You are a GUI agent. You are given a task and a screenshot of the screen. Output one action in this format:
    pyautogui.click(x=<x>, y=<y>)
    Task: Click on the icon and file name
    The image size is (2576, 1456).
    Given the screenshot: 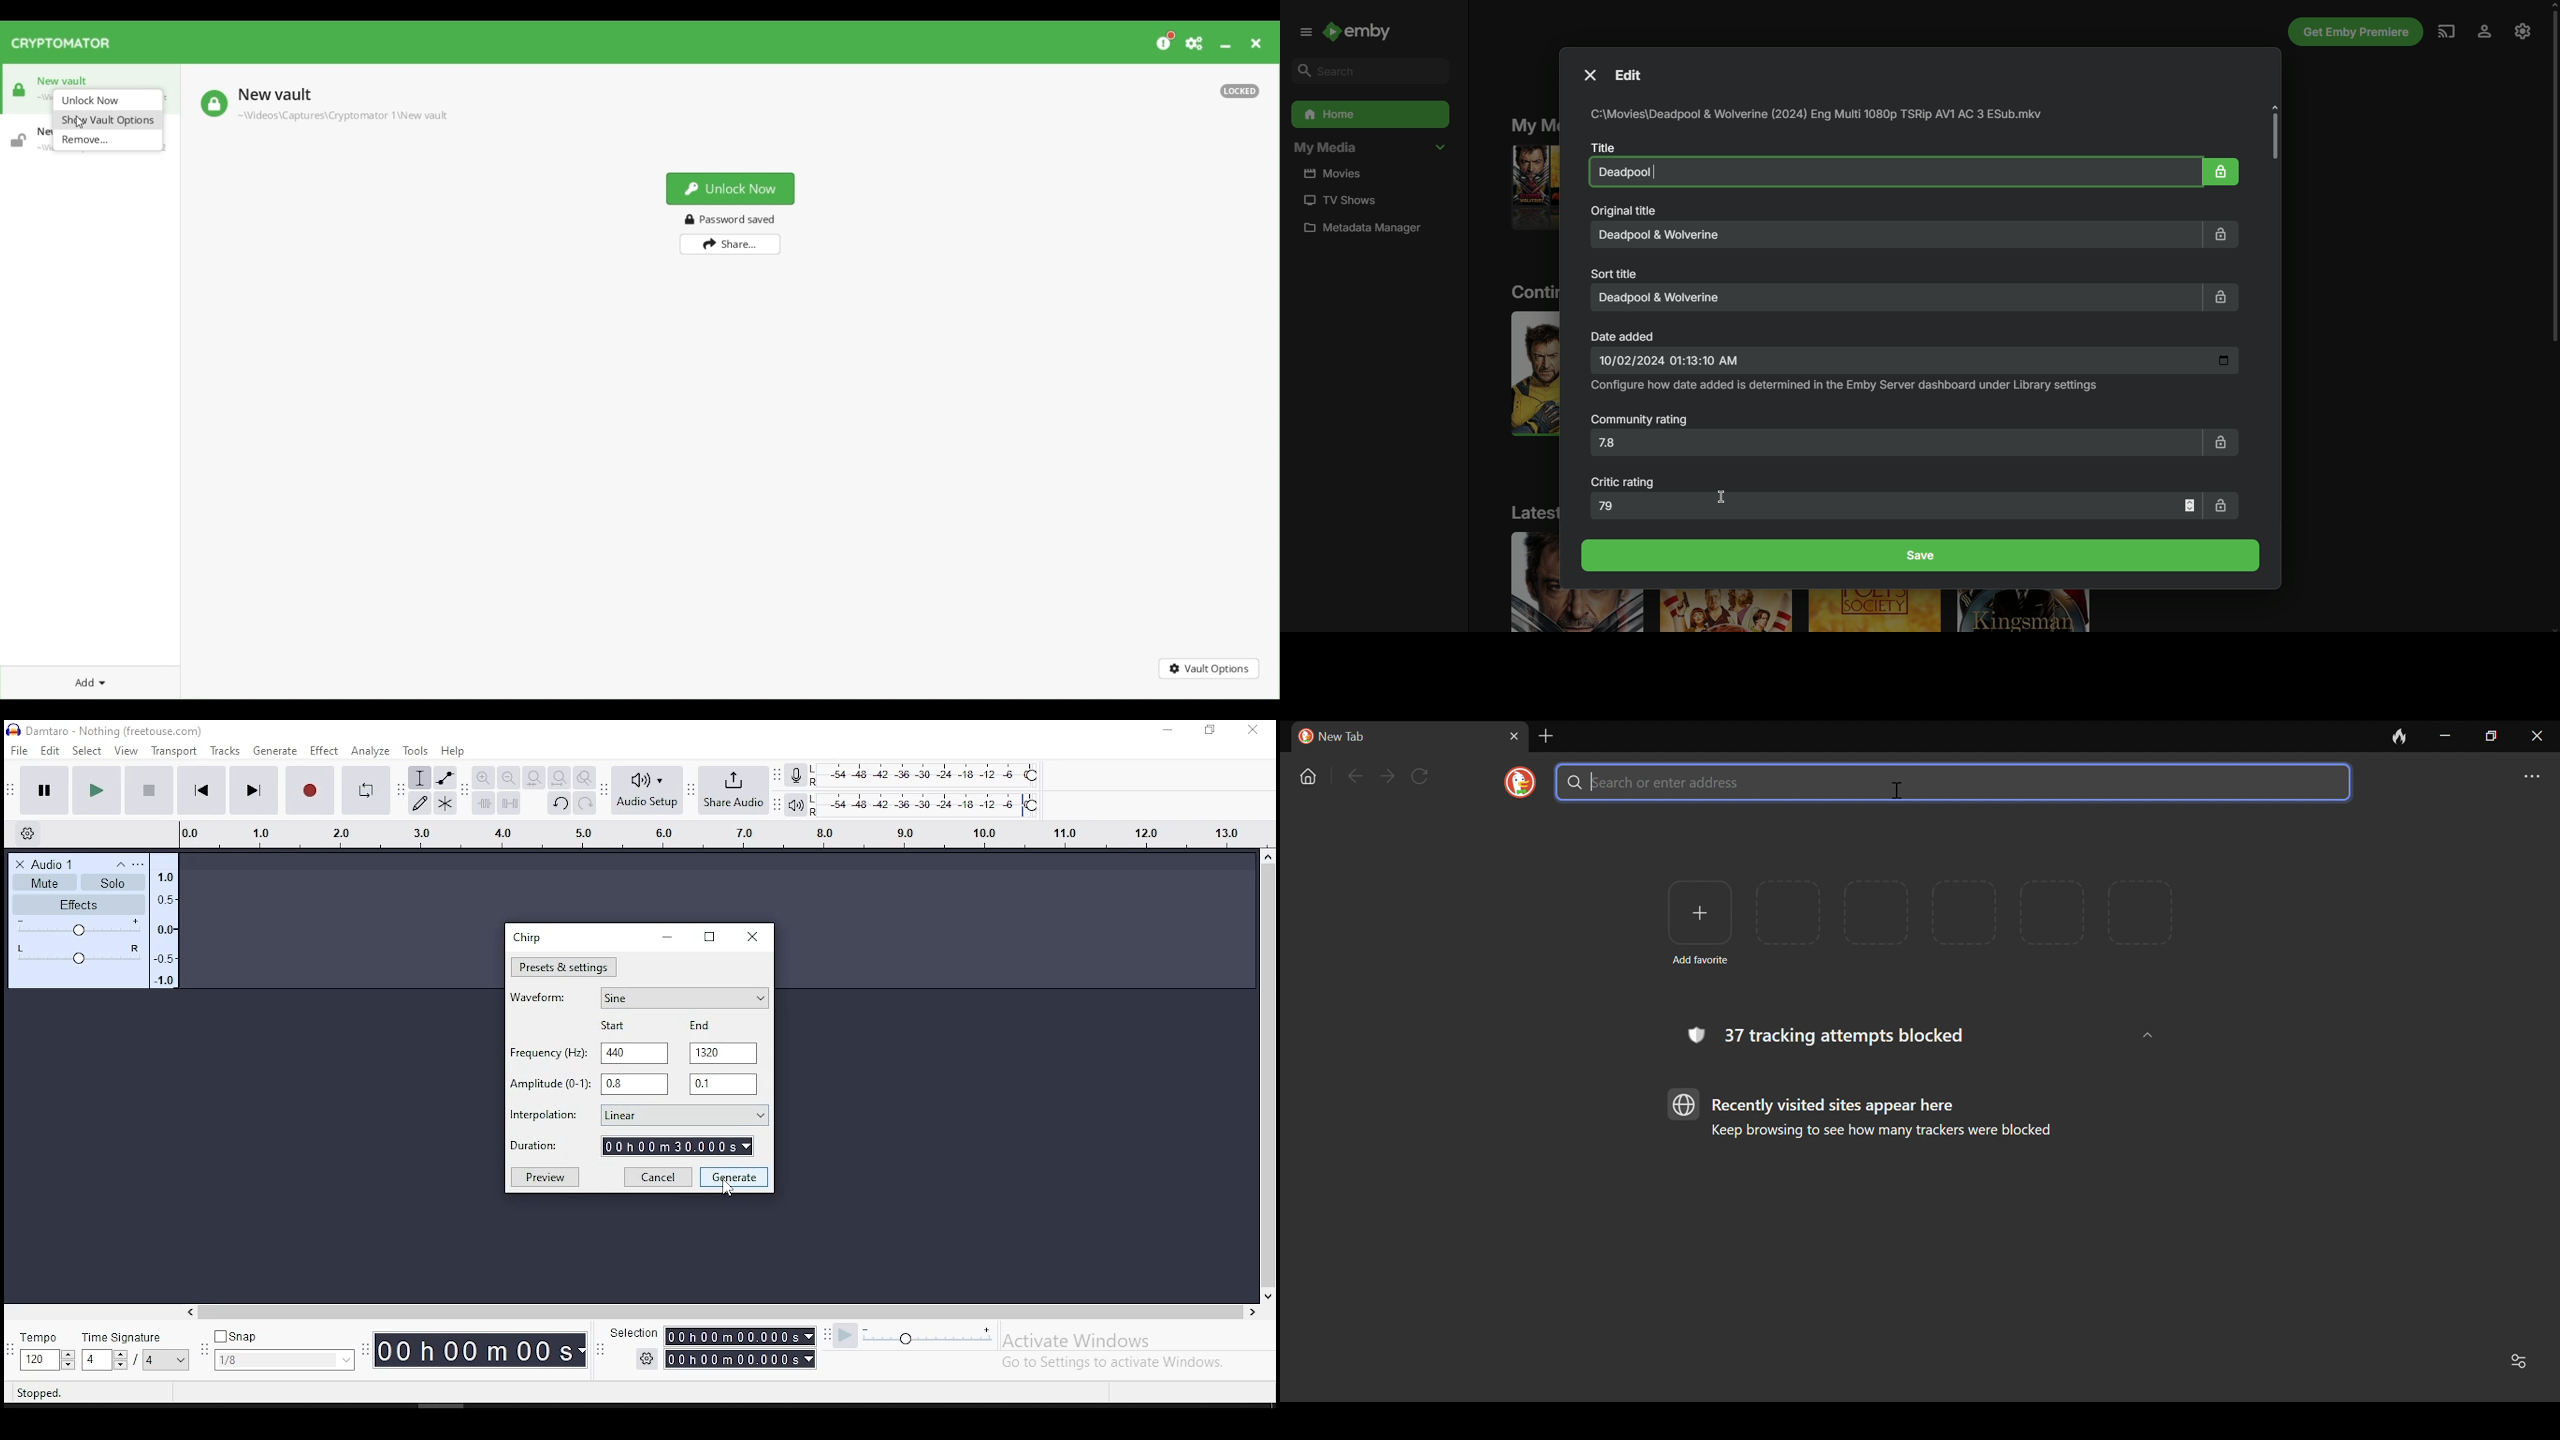 What is the action you would take?
    pyautogui.click(x=112, y=731)
    